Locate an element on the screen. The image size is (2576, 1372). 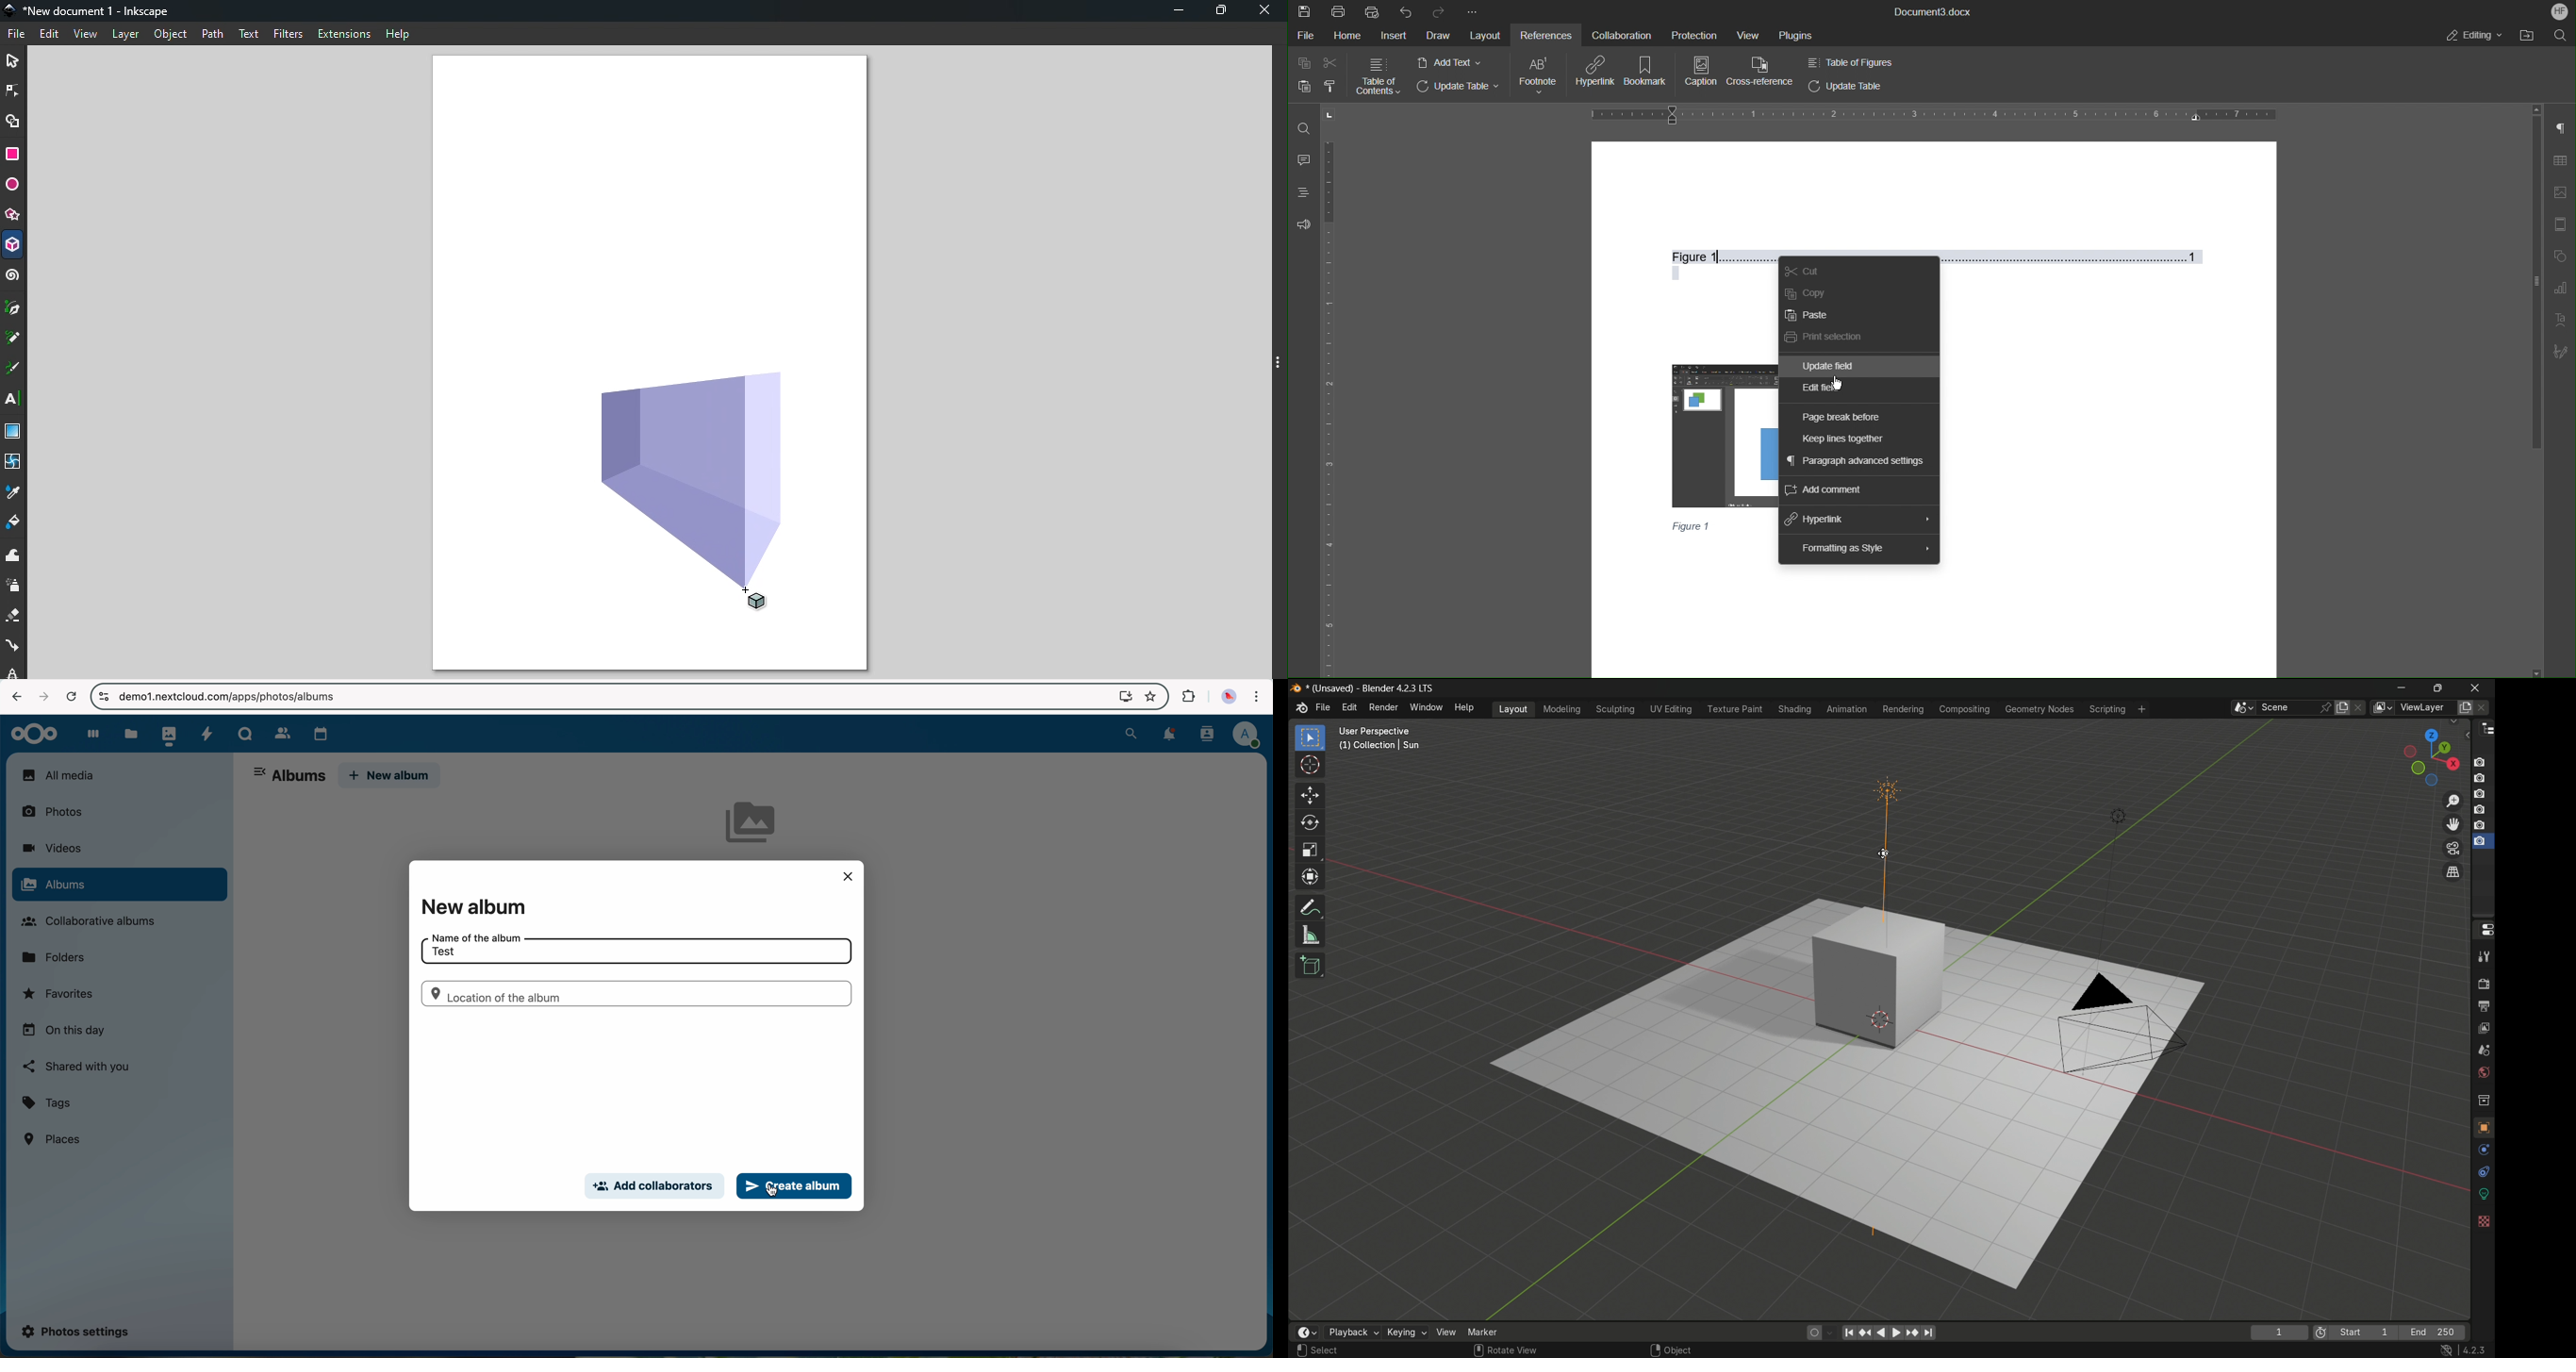
Update Table is located at coordinates (1846, 86).